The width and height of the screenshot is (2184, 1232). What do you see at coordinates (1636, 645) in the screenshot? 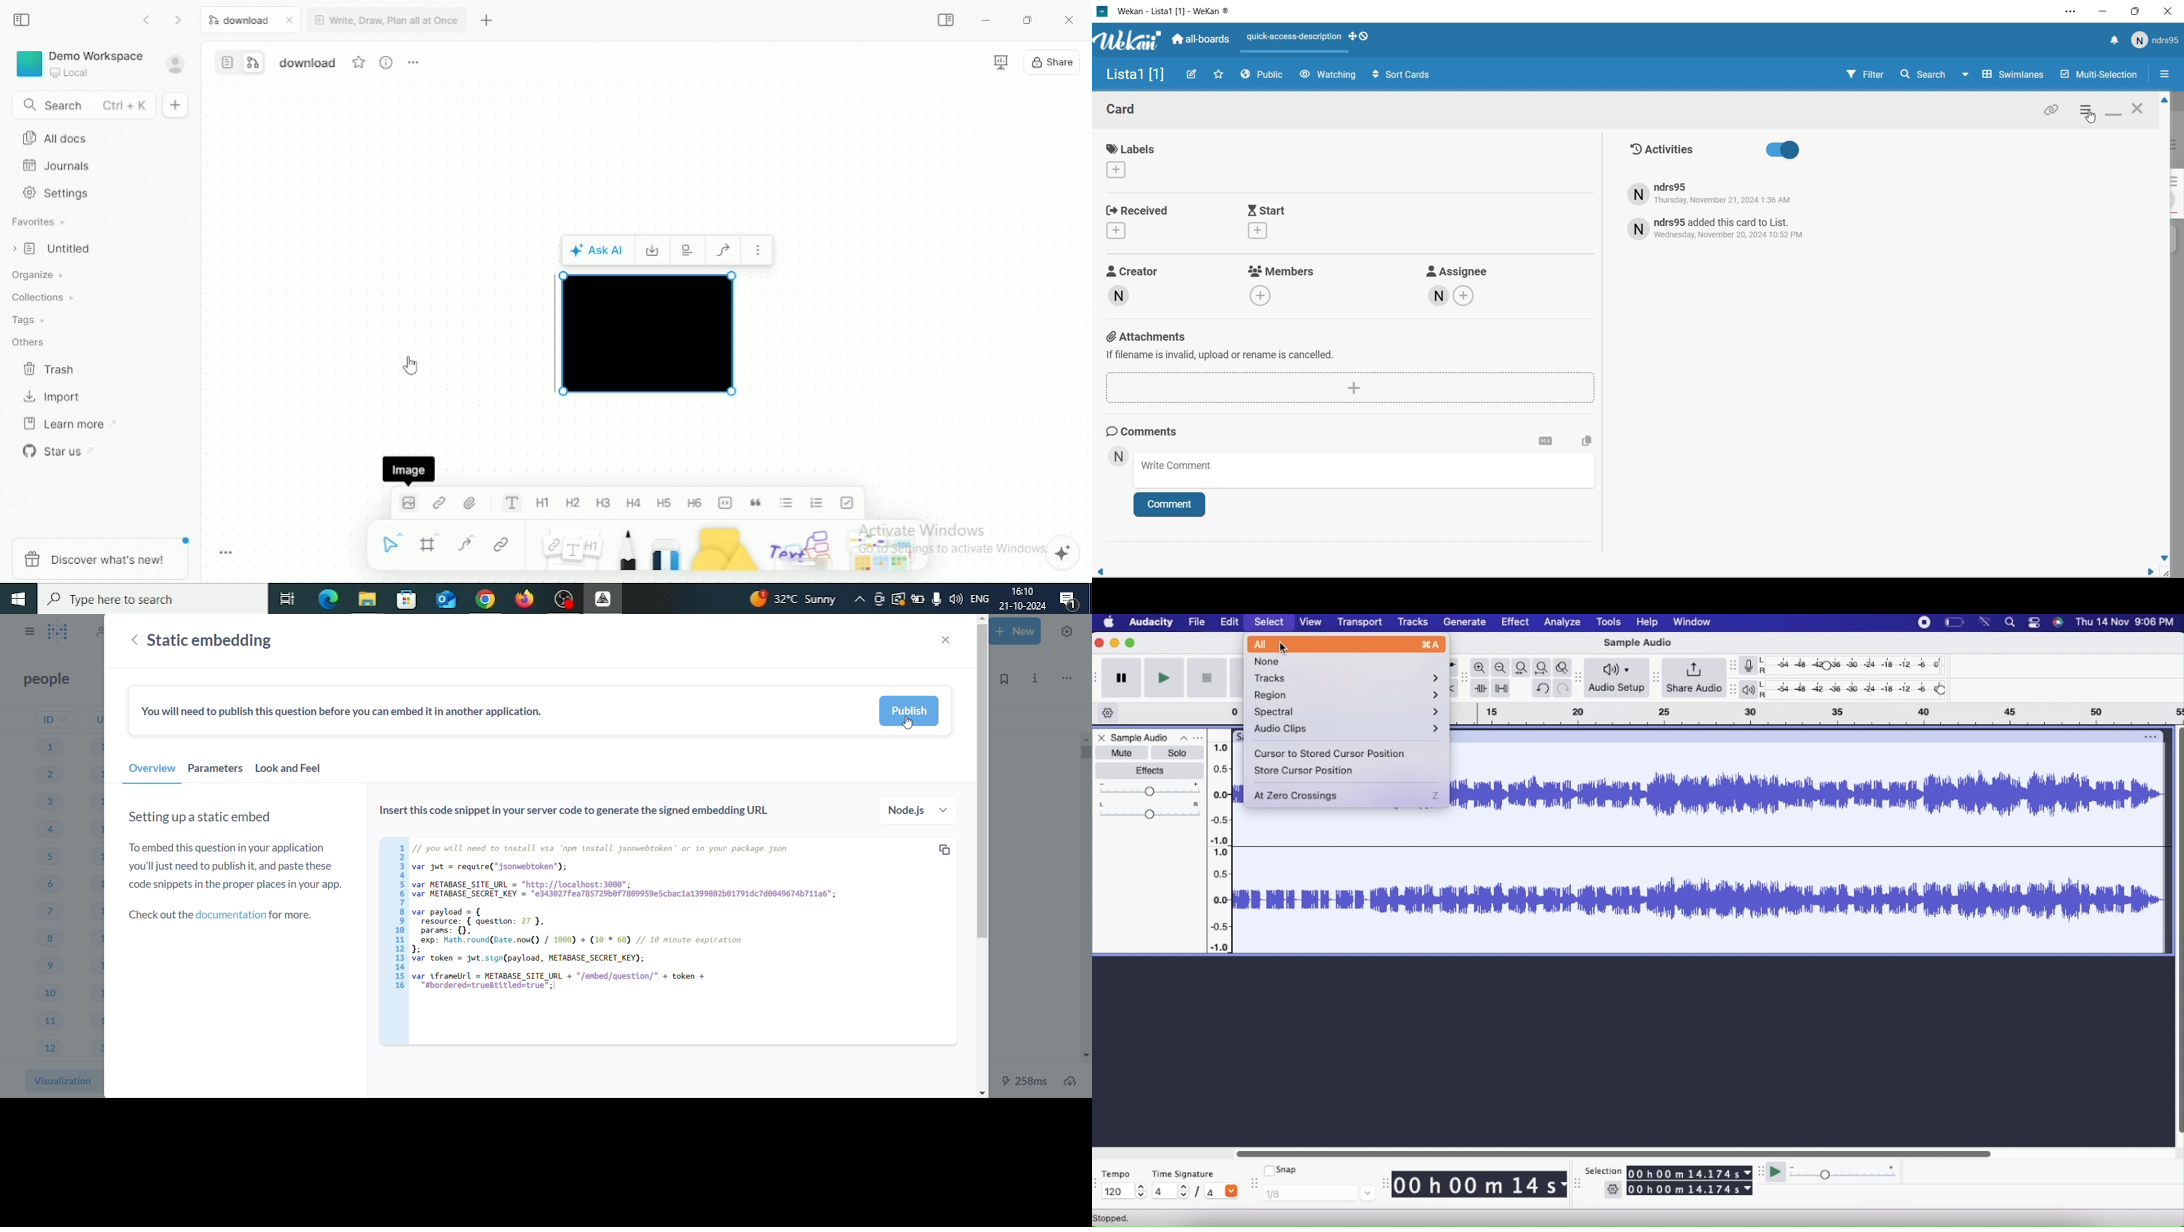
I see `Sample Audio` at bounding box center [1636, 645].